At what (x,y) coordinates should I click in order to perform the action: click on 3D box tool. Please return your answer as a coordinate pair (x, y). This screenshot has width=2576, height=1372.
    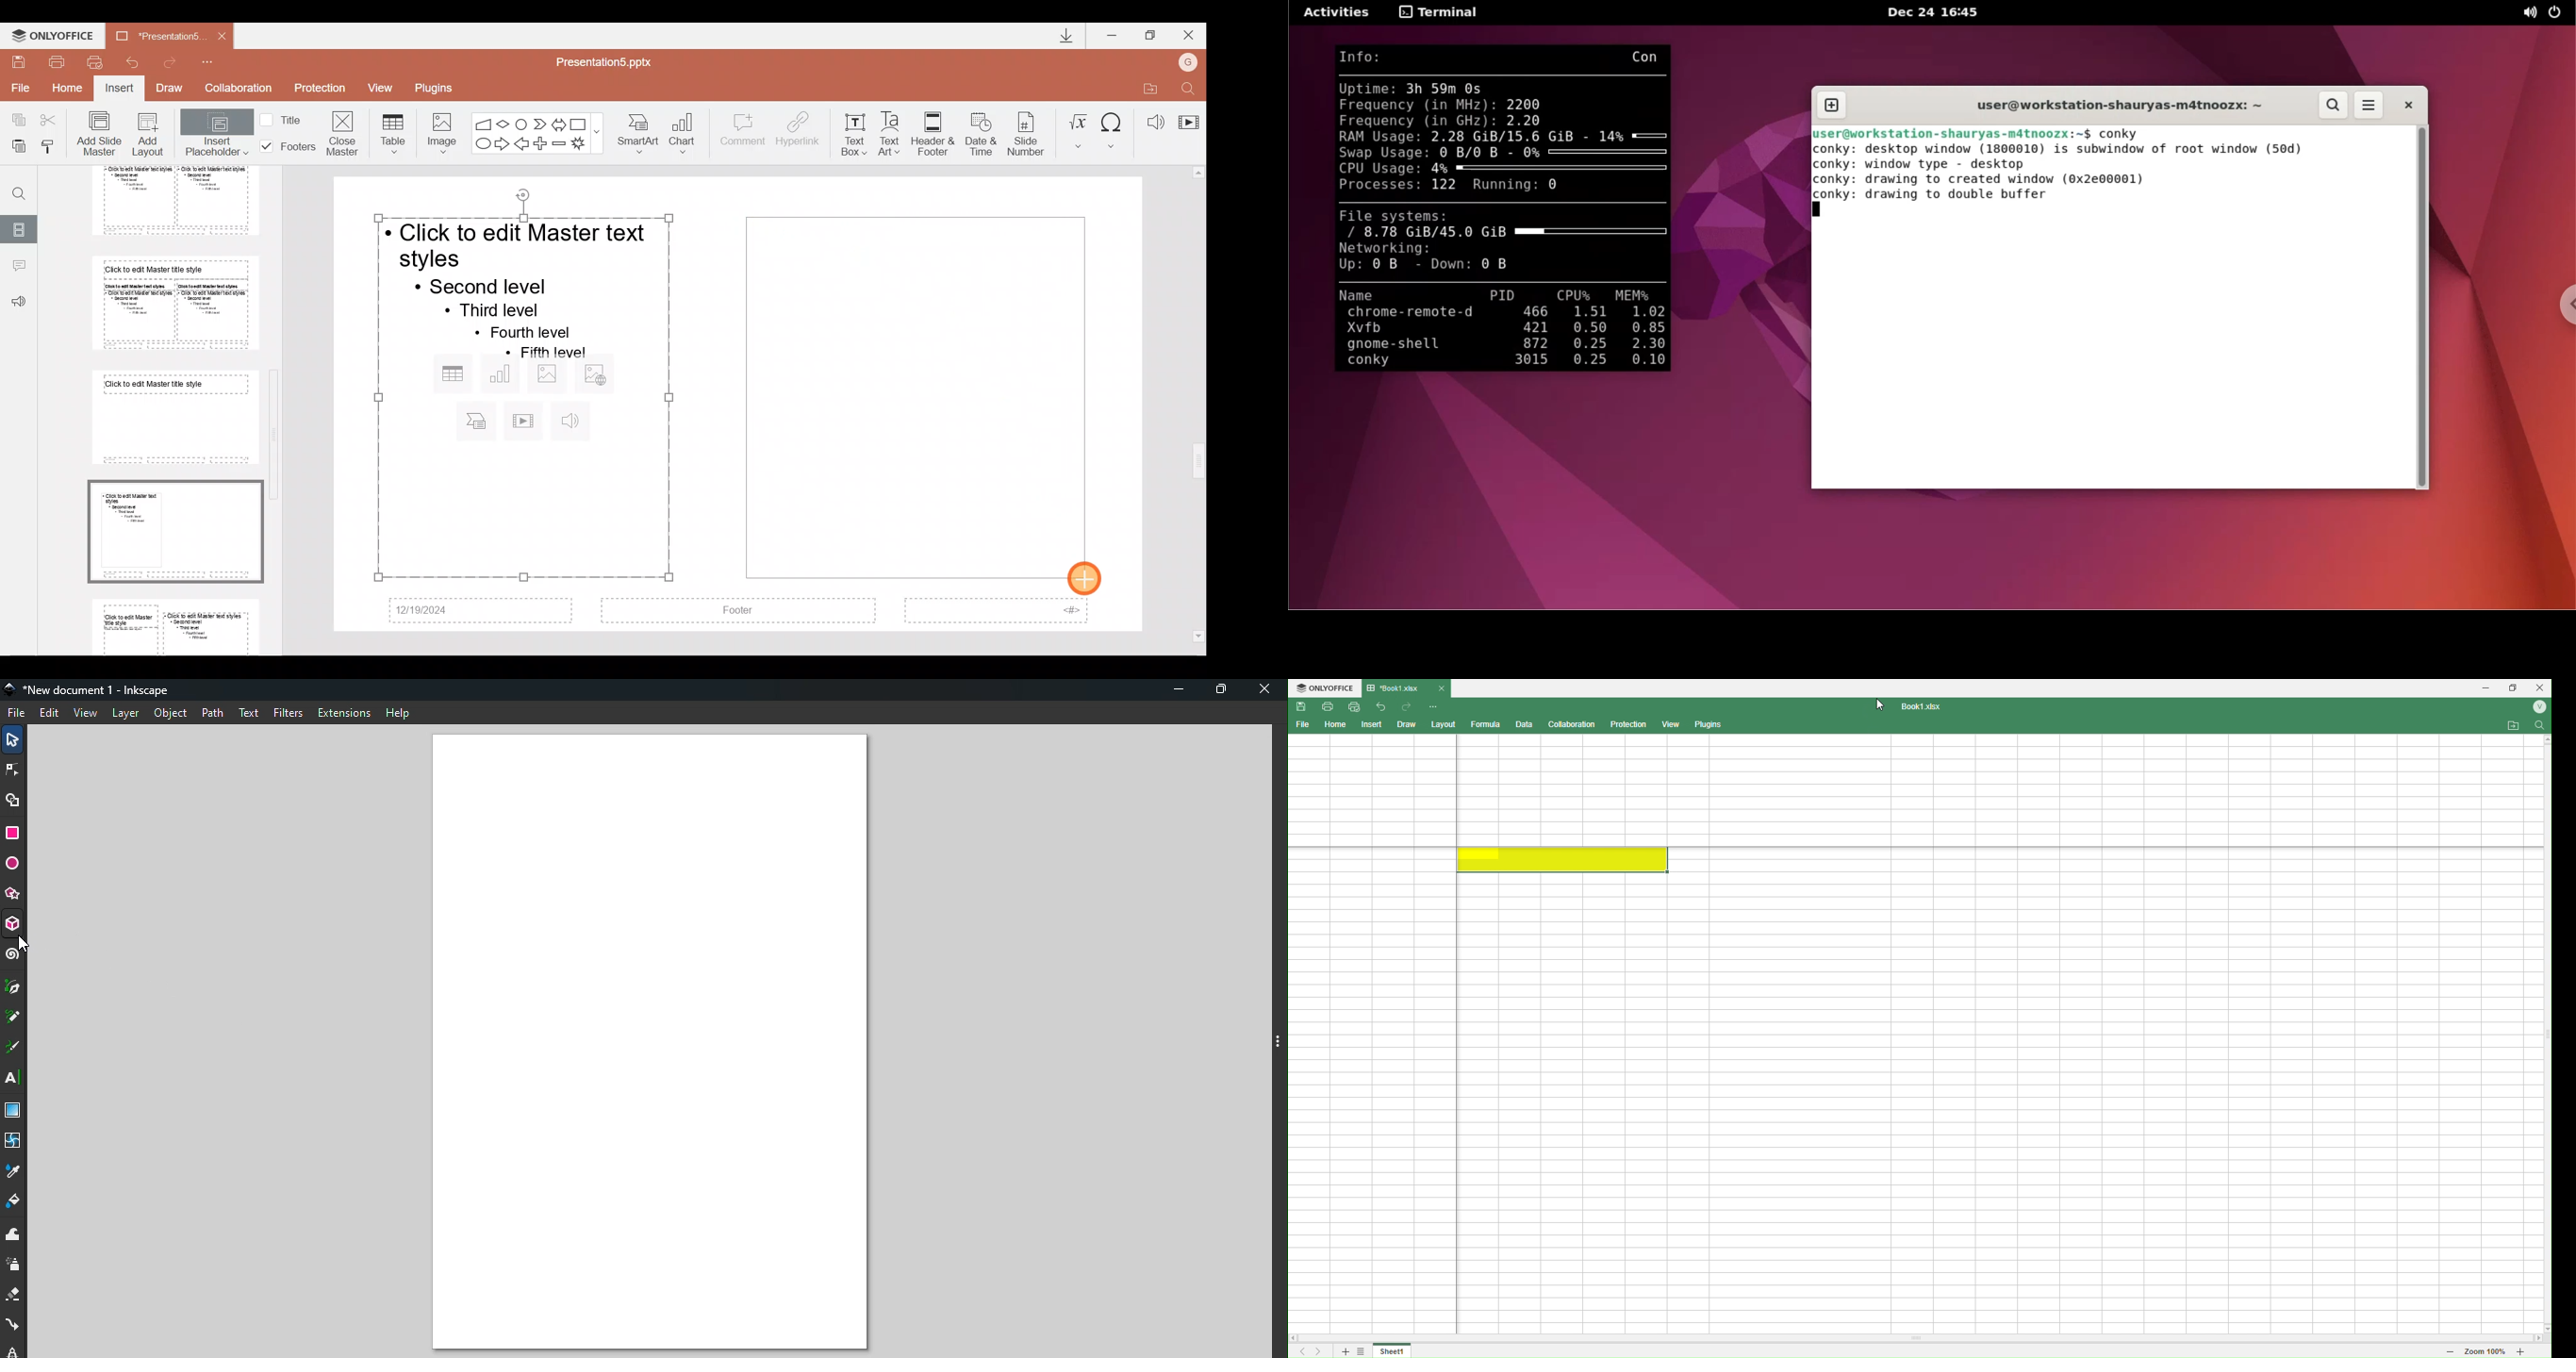
    Looking at the image, I should click on (13, 923).